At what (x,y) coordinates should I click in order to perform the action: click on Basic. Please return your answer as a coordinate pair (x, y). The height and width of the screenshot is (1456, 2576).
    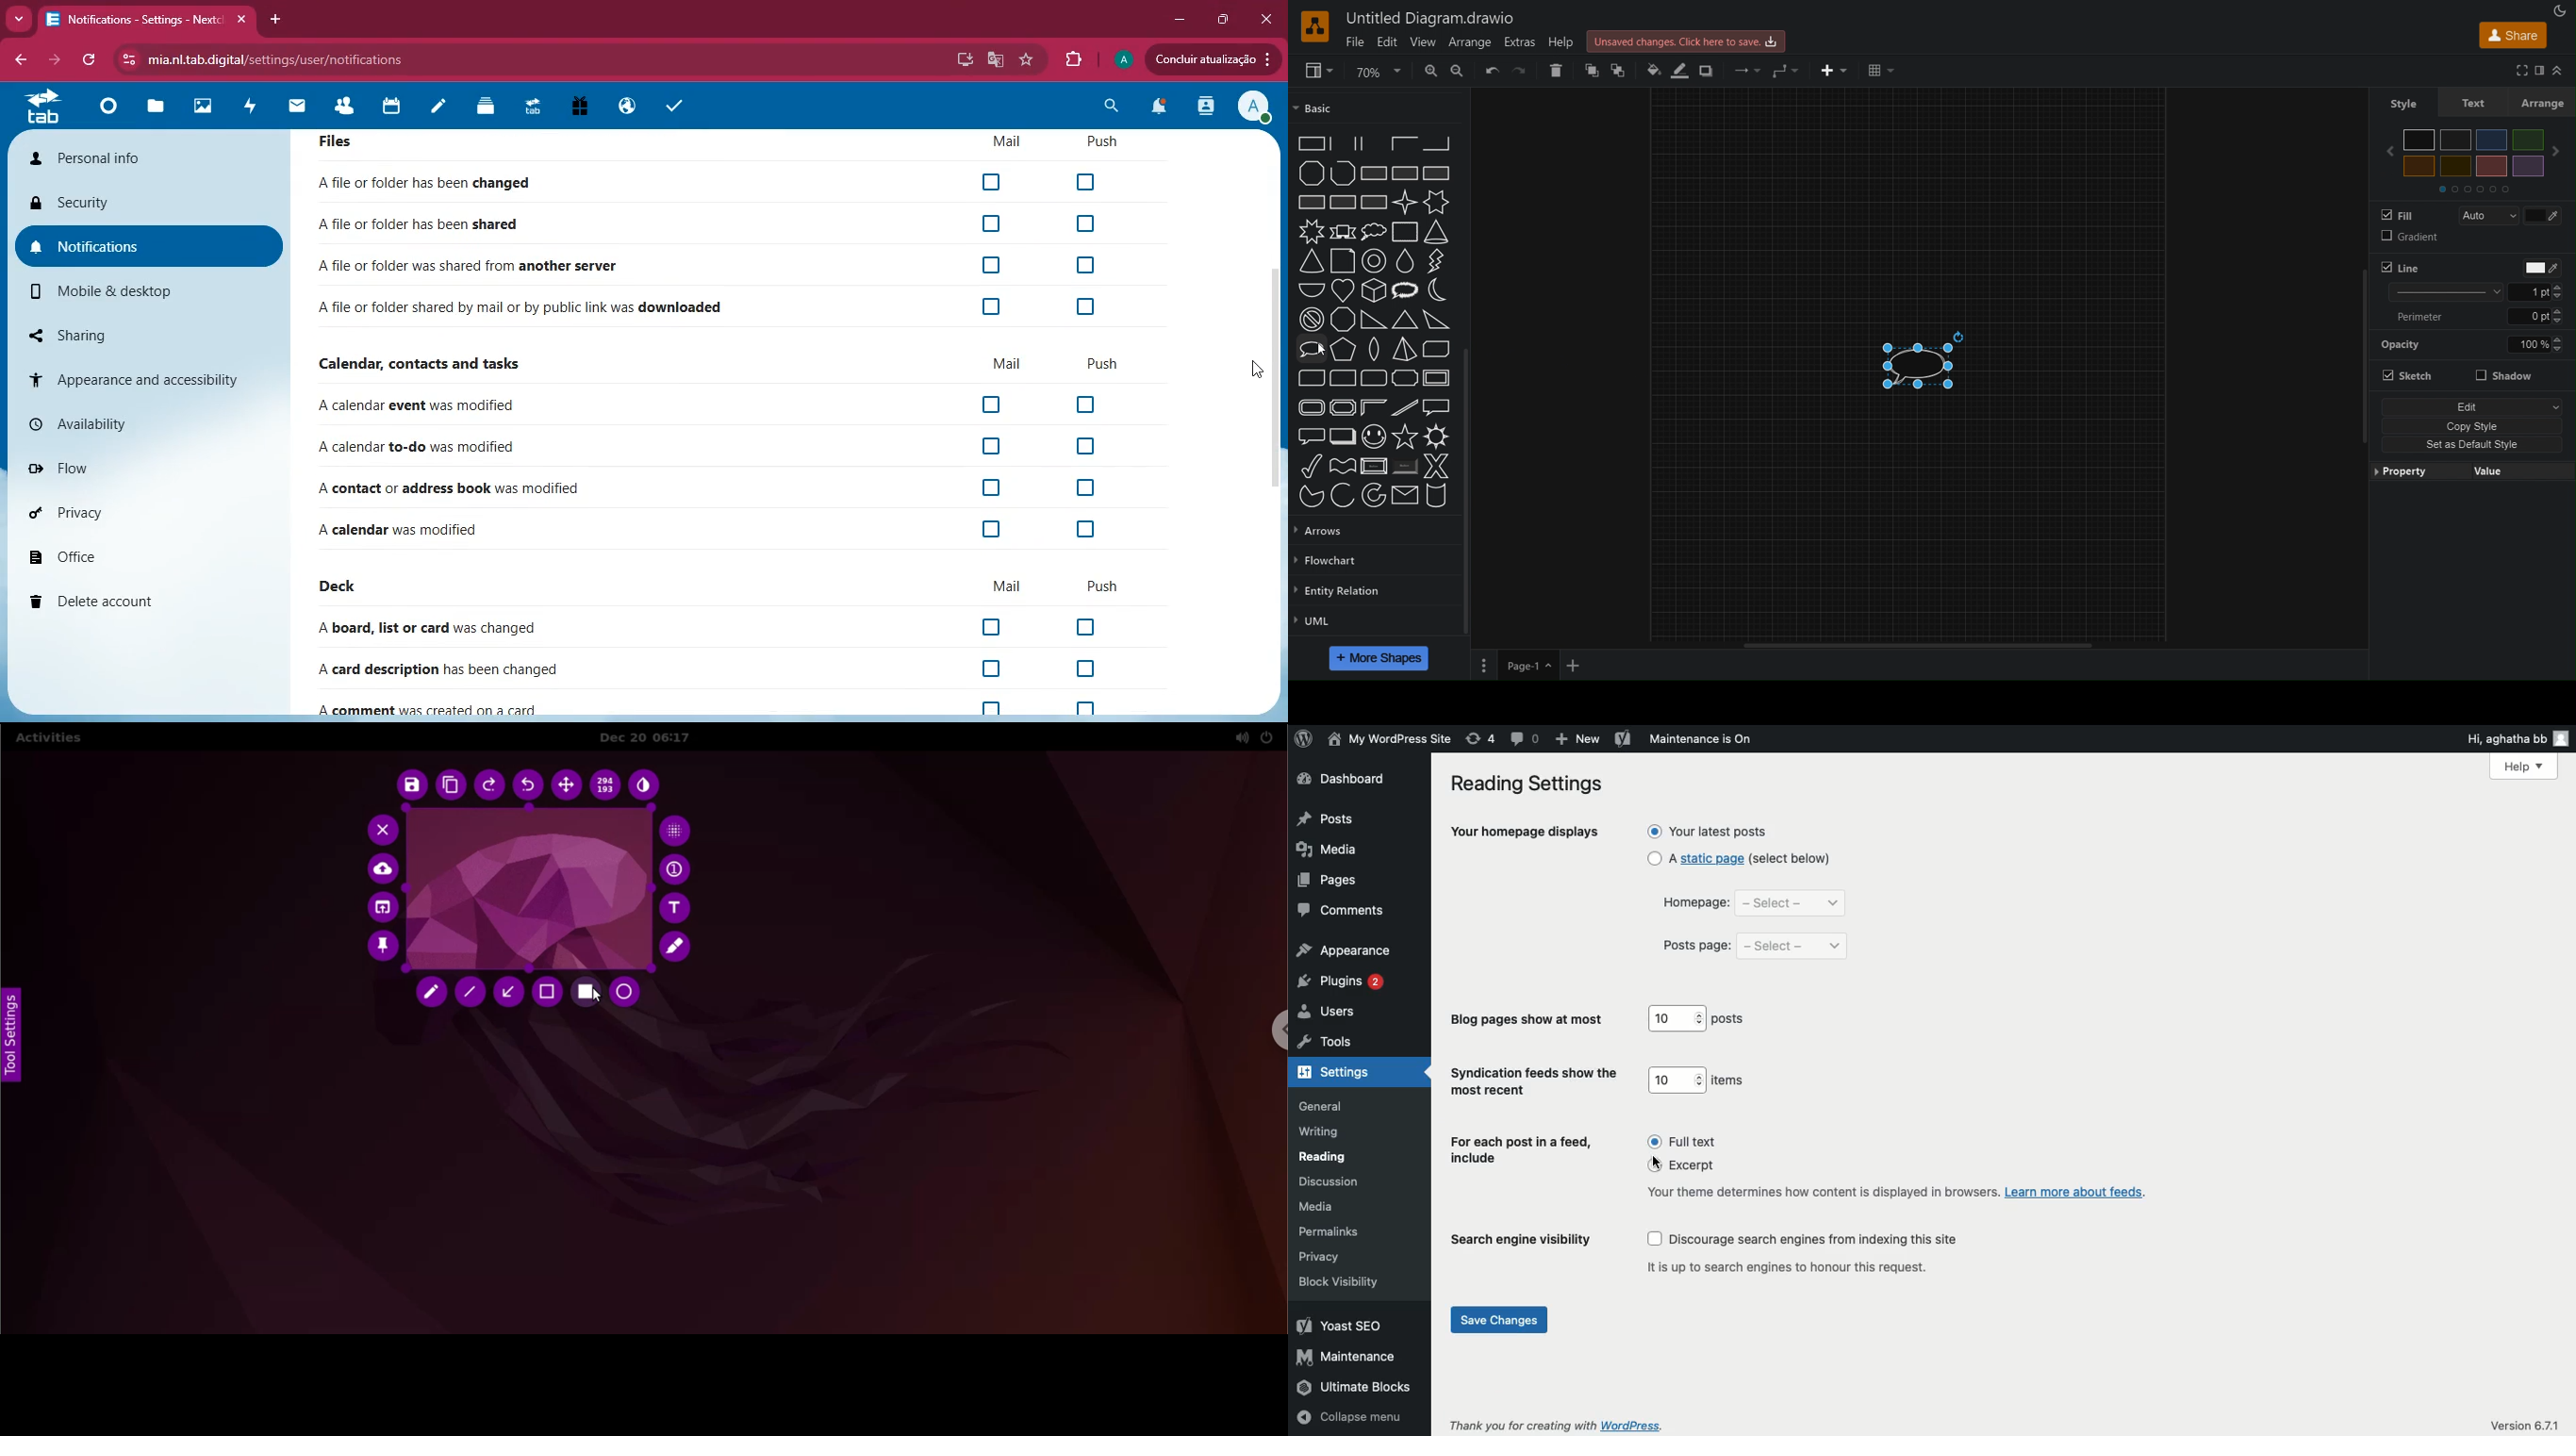
    Looking at the image, I should click on (1318, 108).